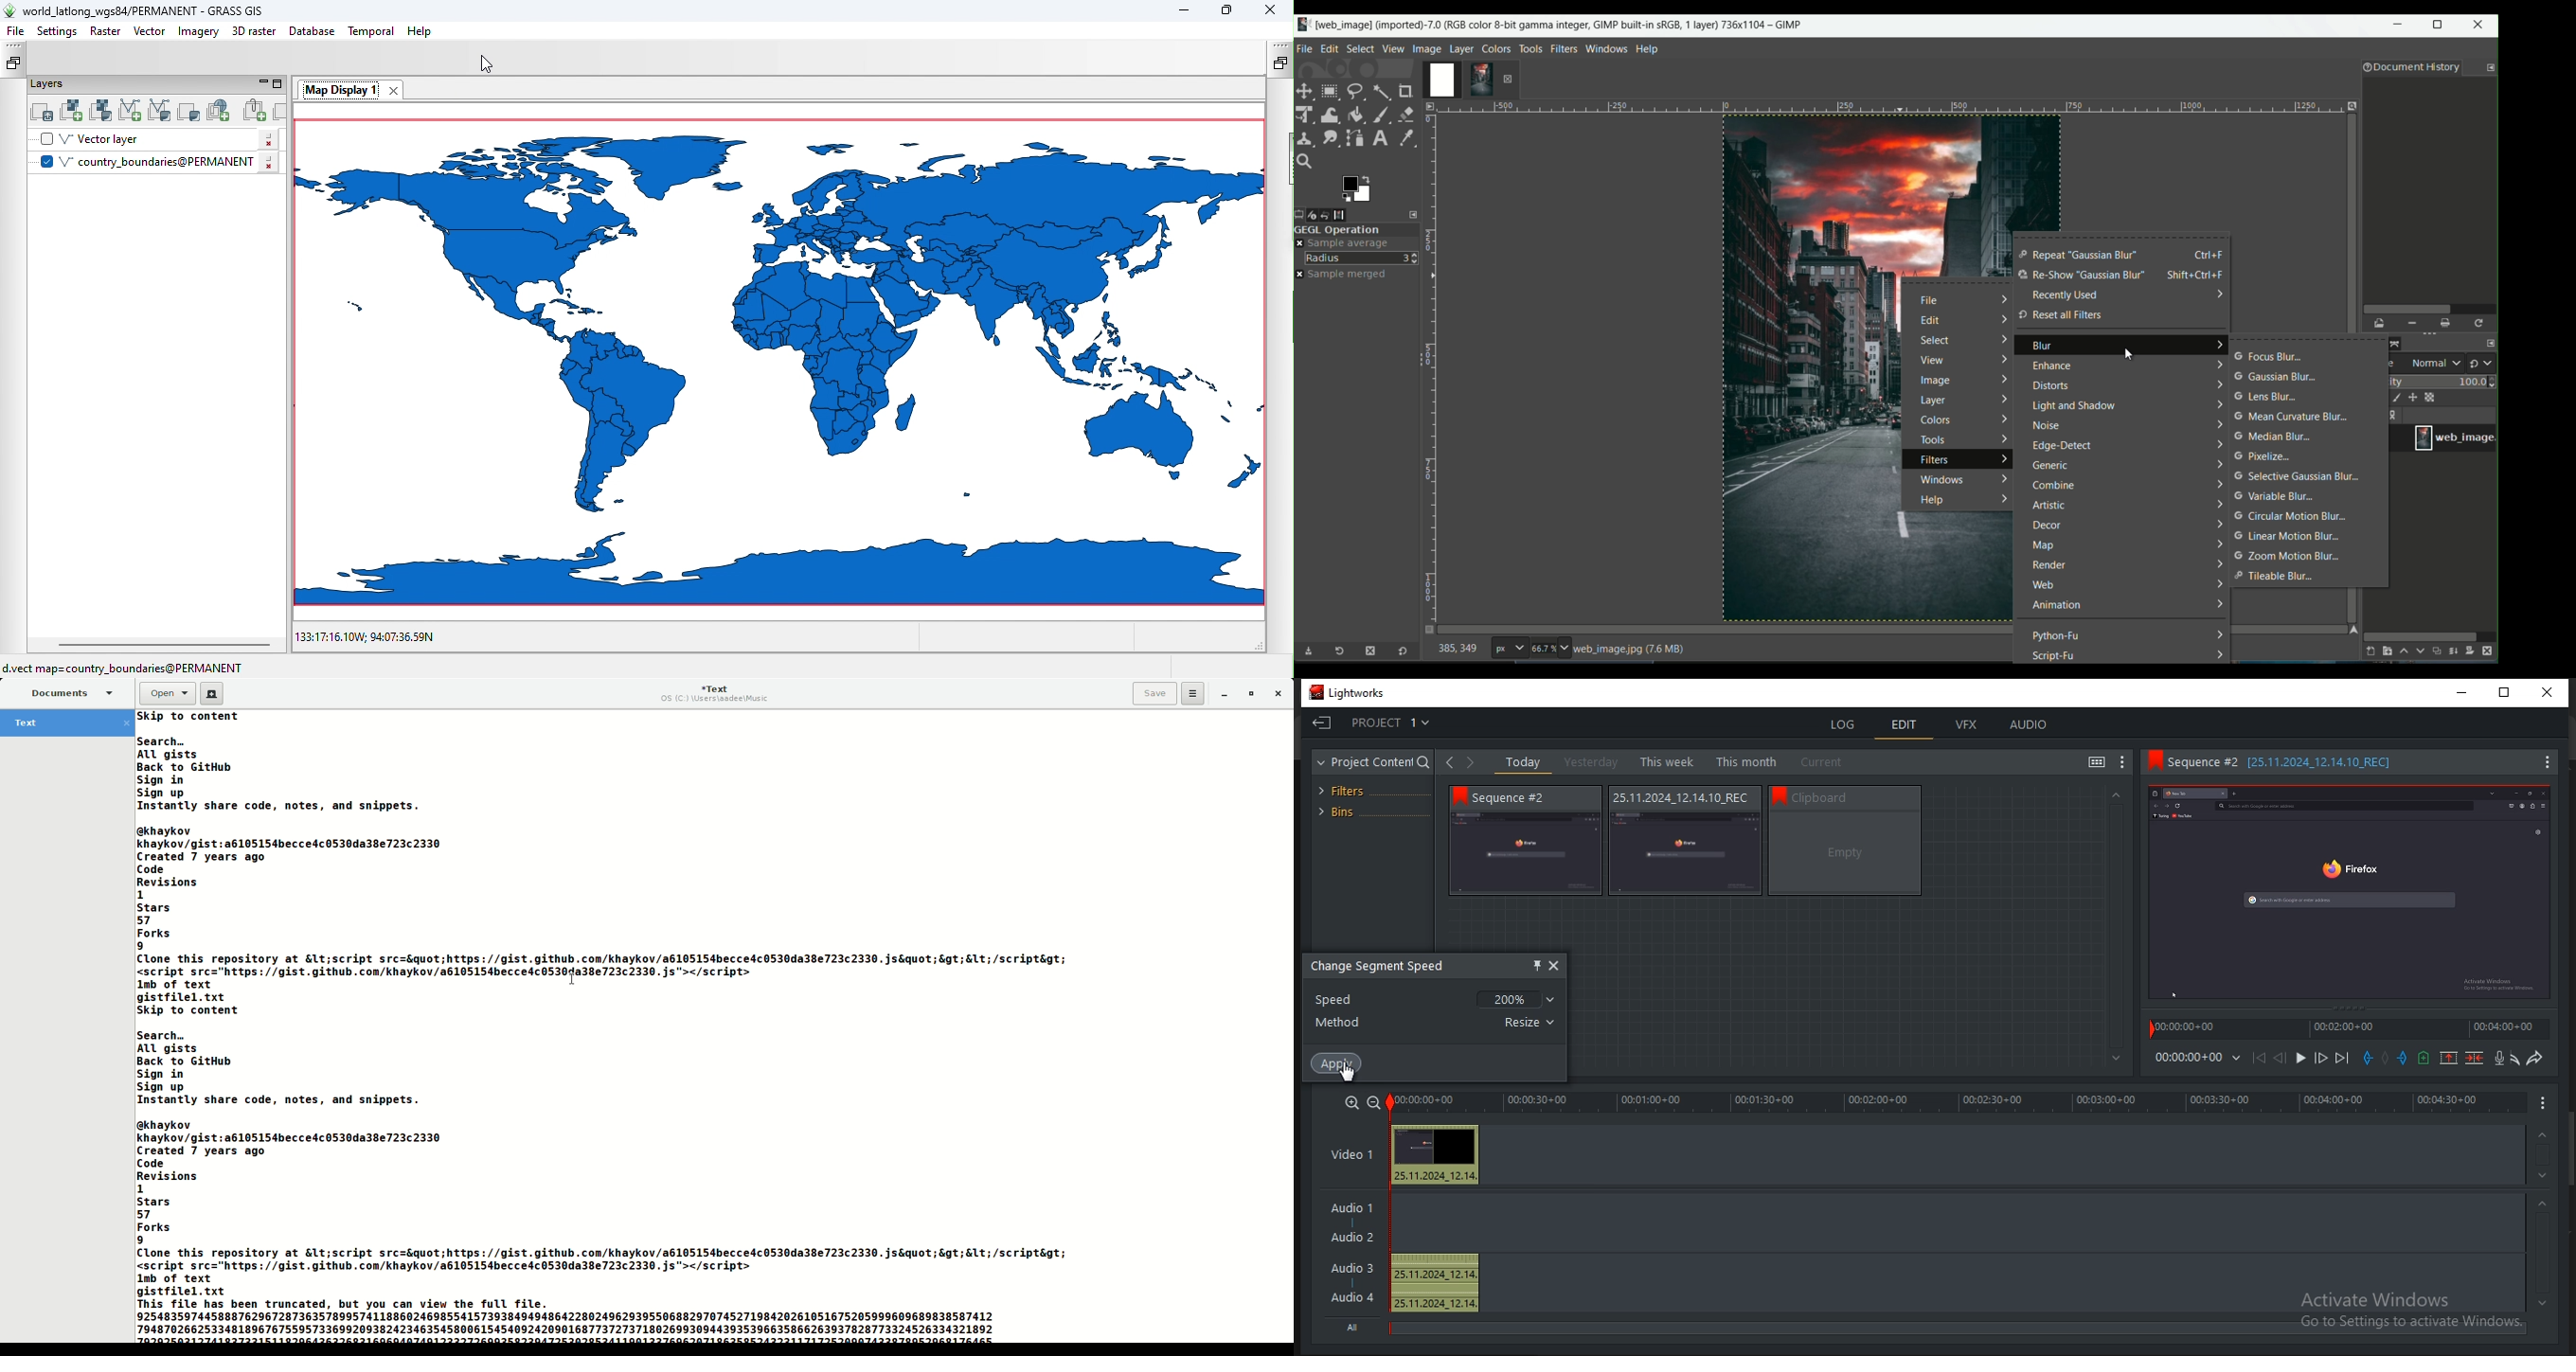  I want to click on color picker average radius, so click(1362, 257).